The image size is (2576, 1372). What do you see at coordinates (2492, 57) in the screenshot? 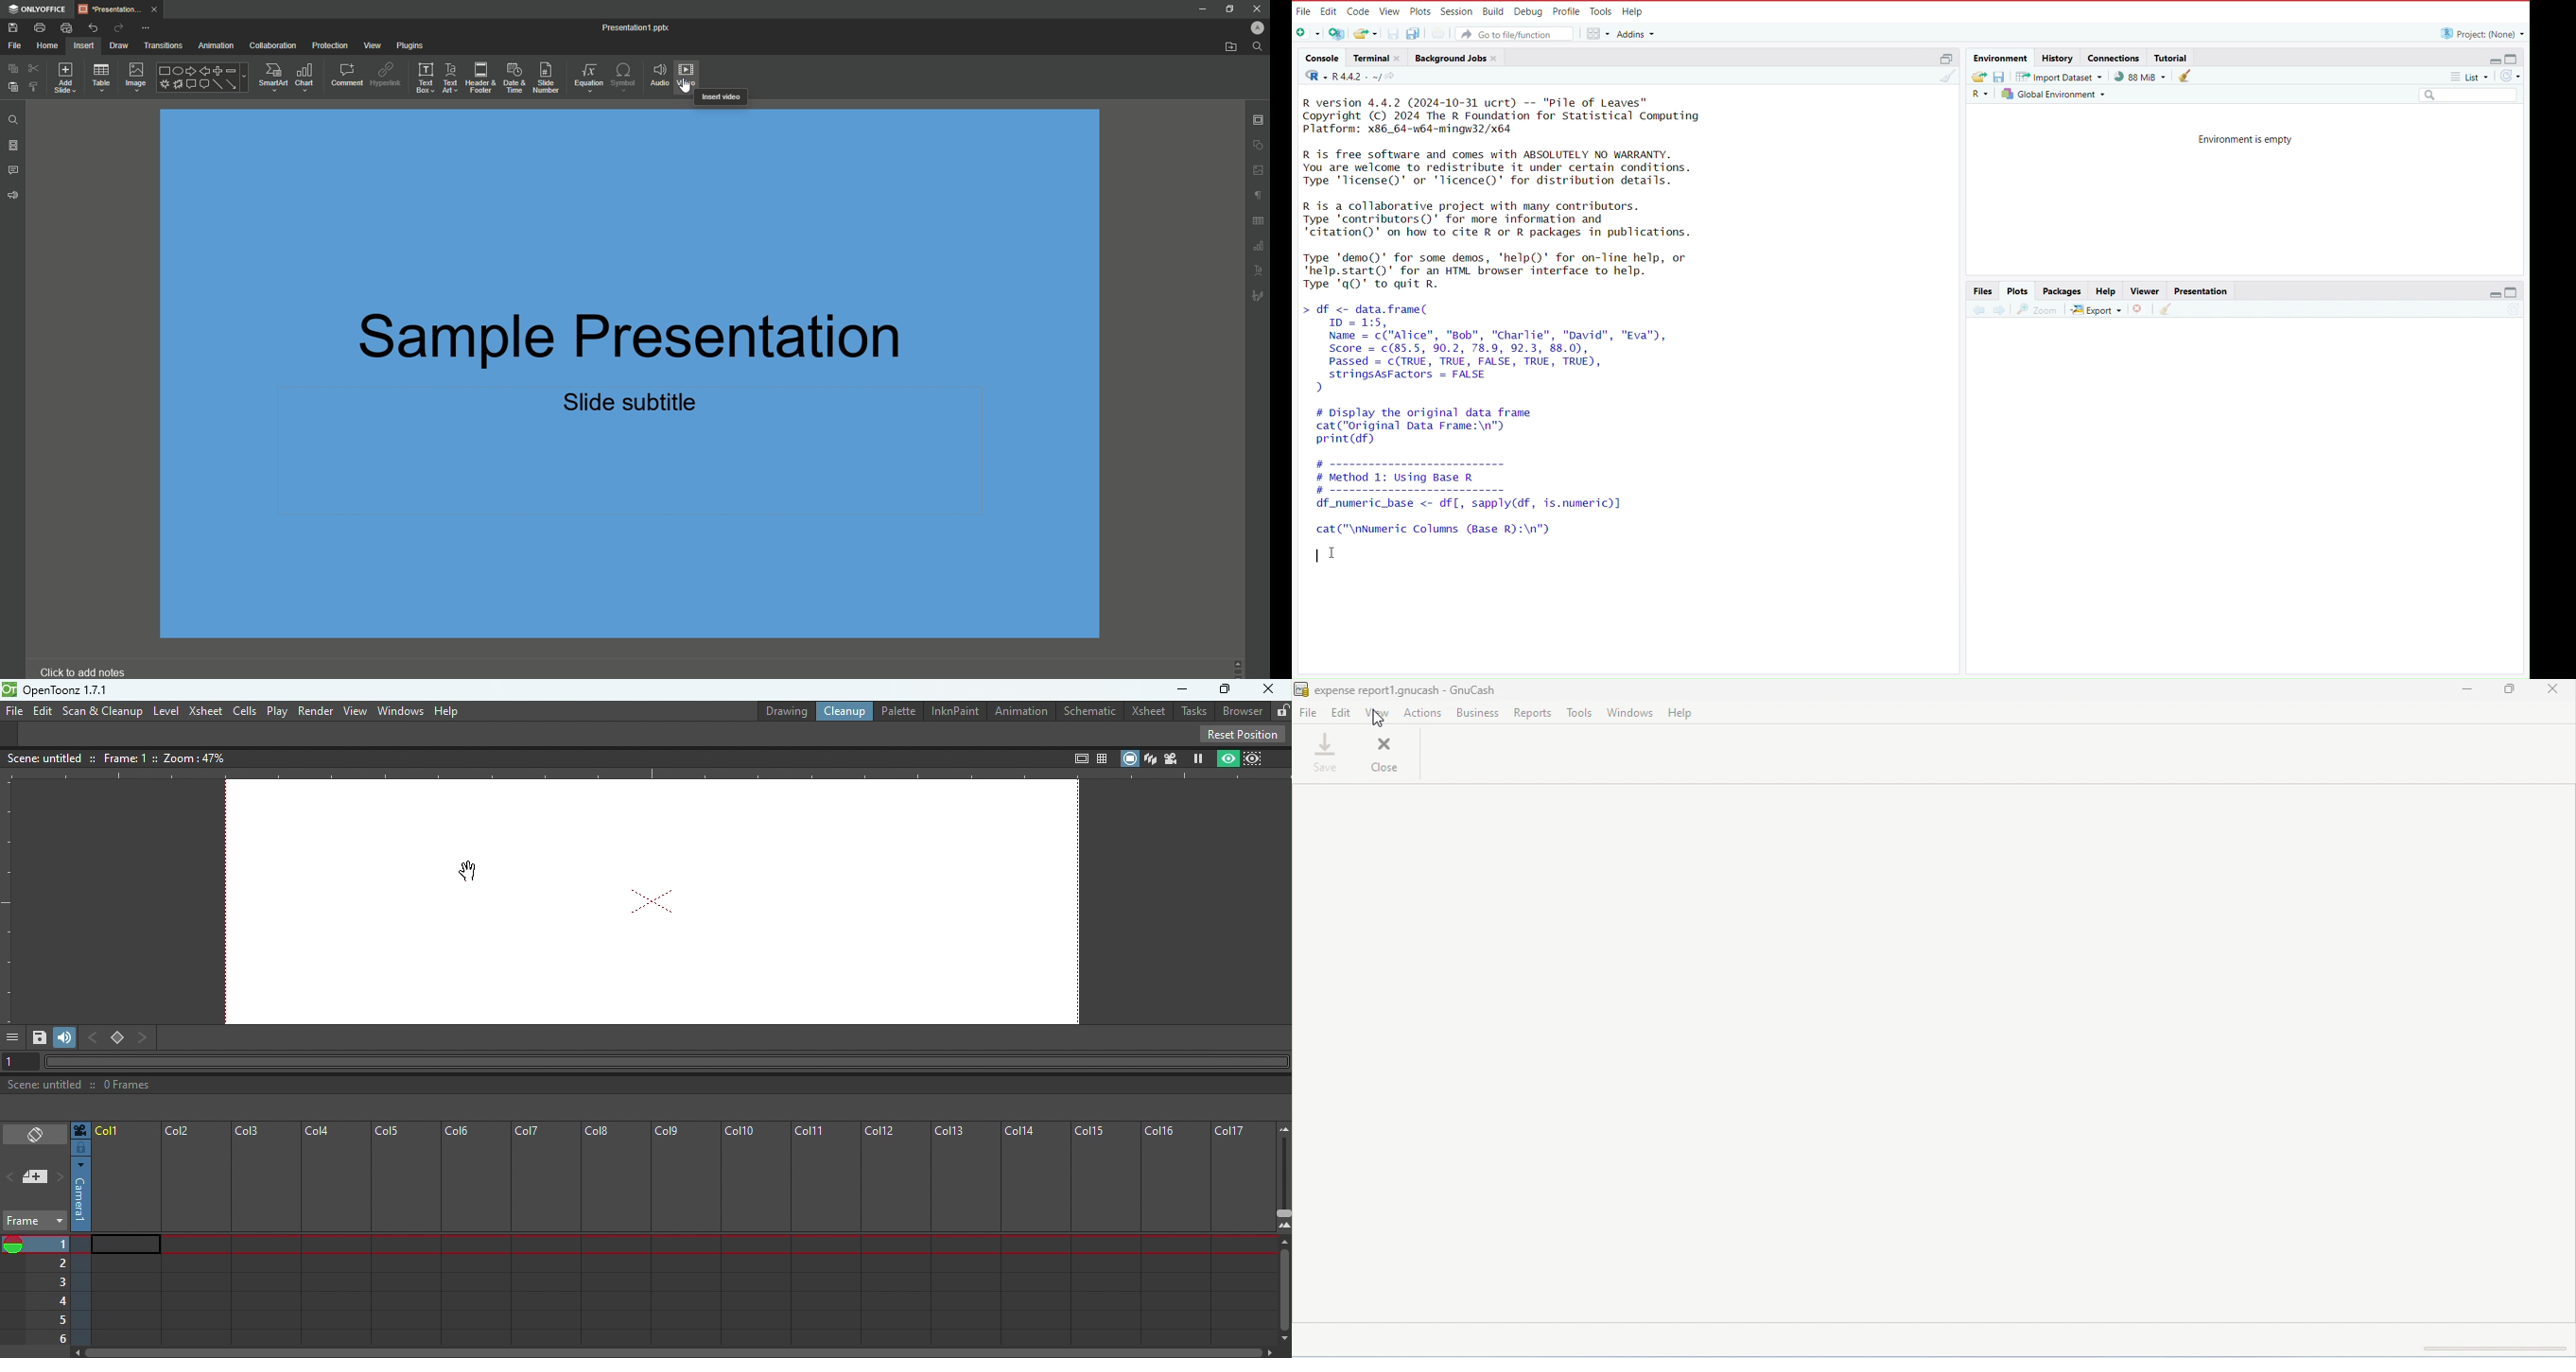
I see `minimize` at bounding box center [2492, 57].